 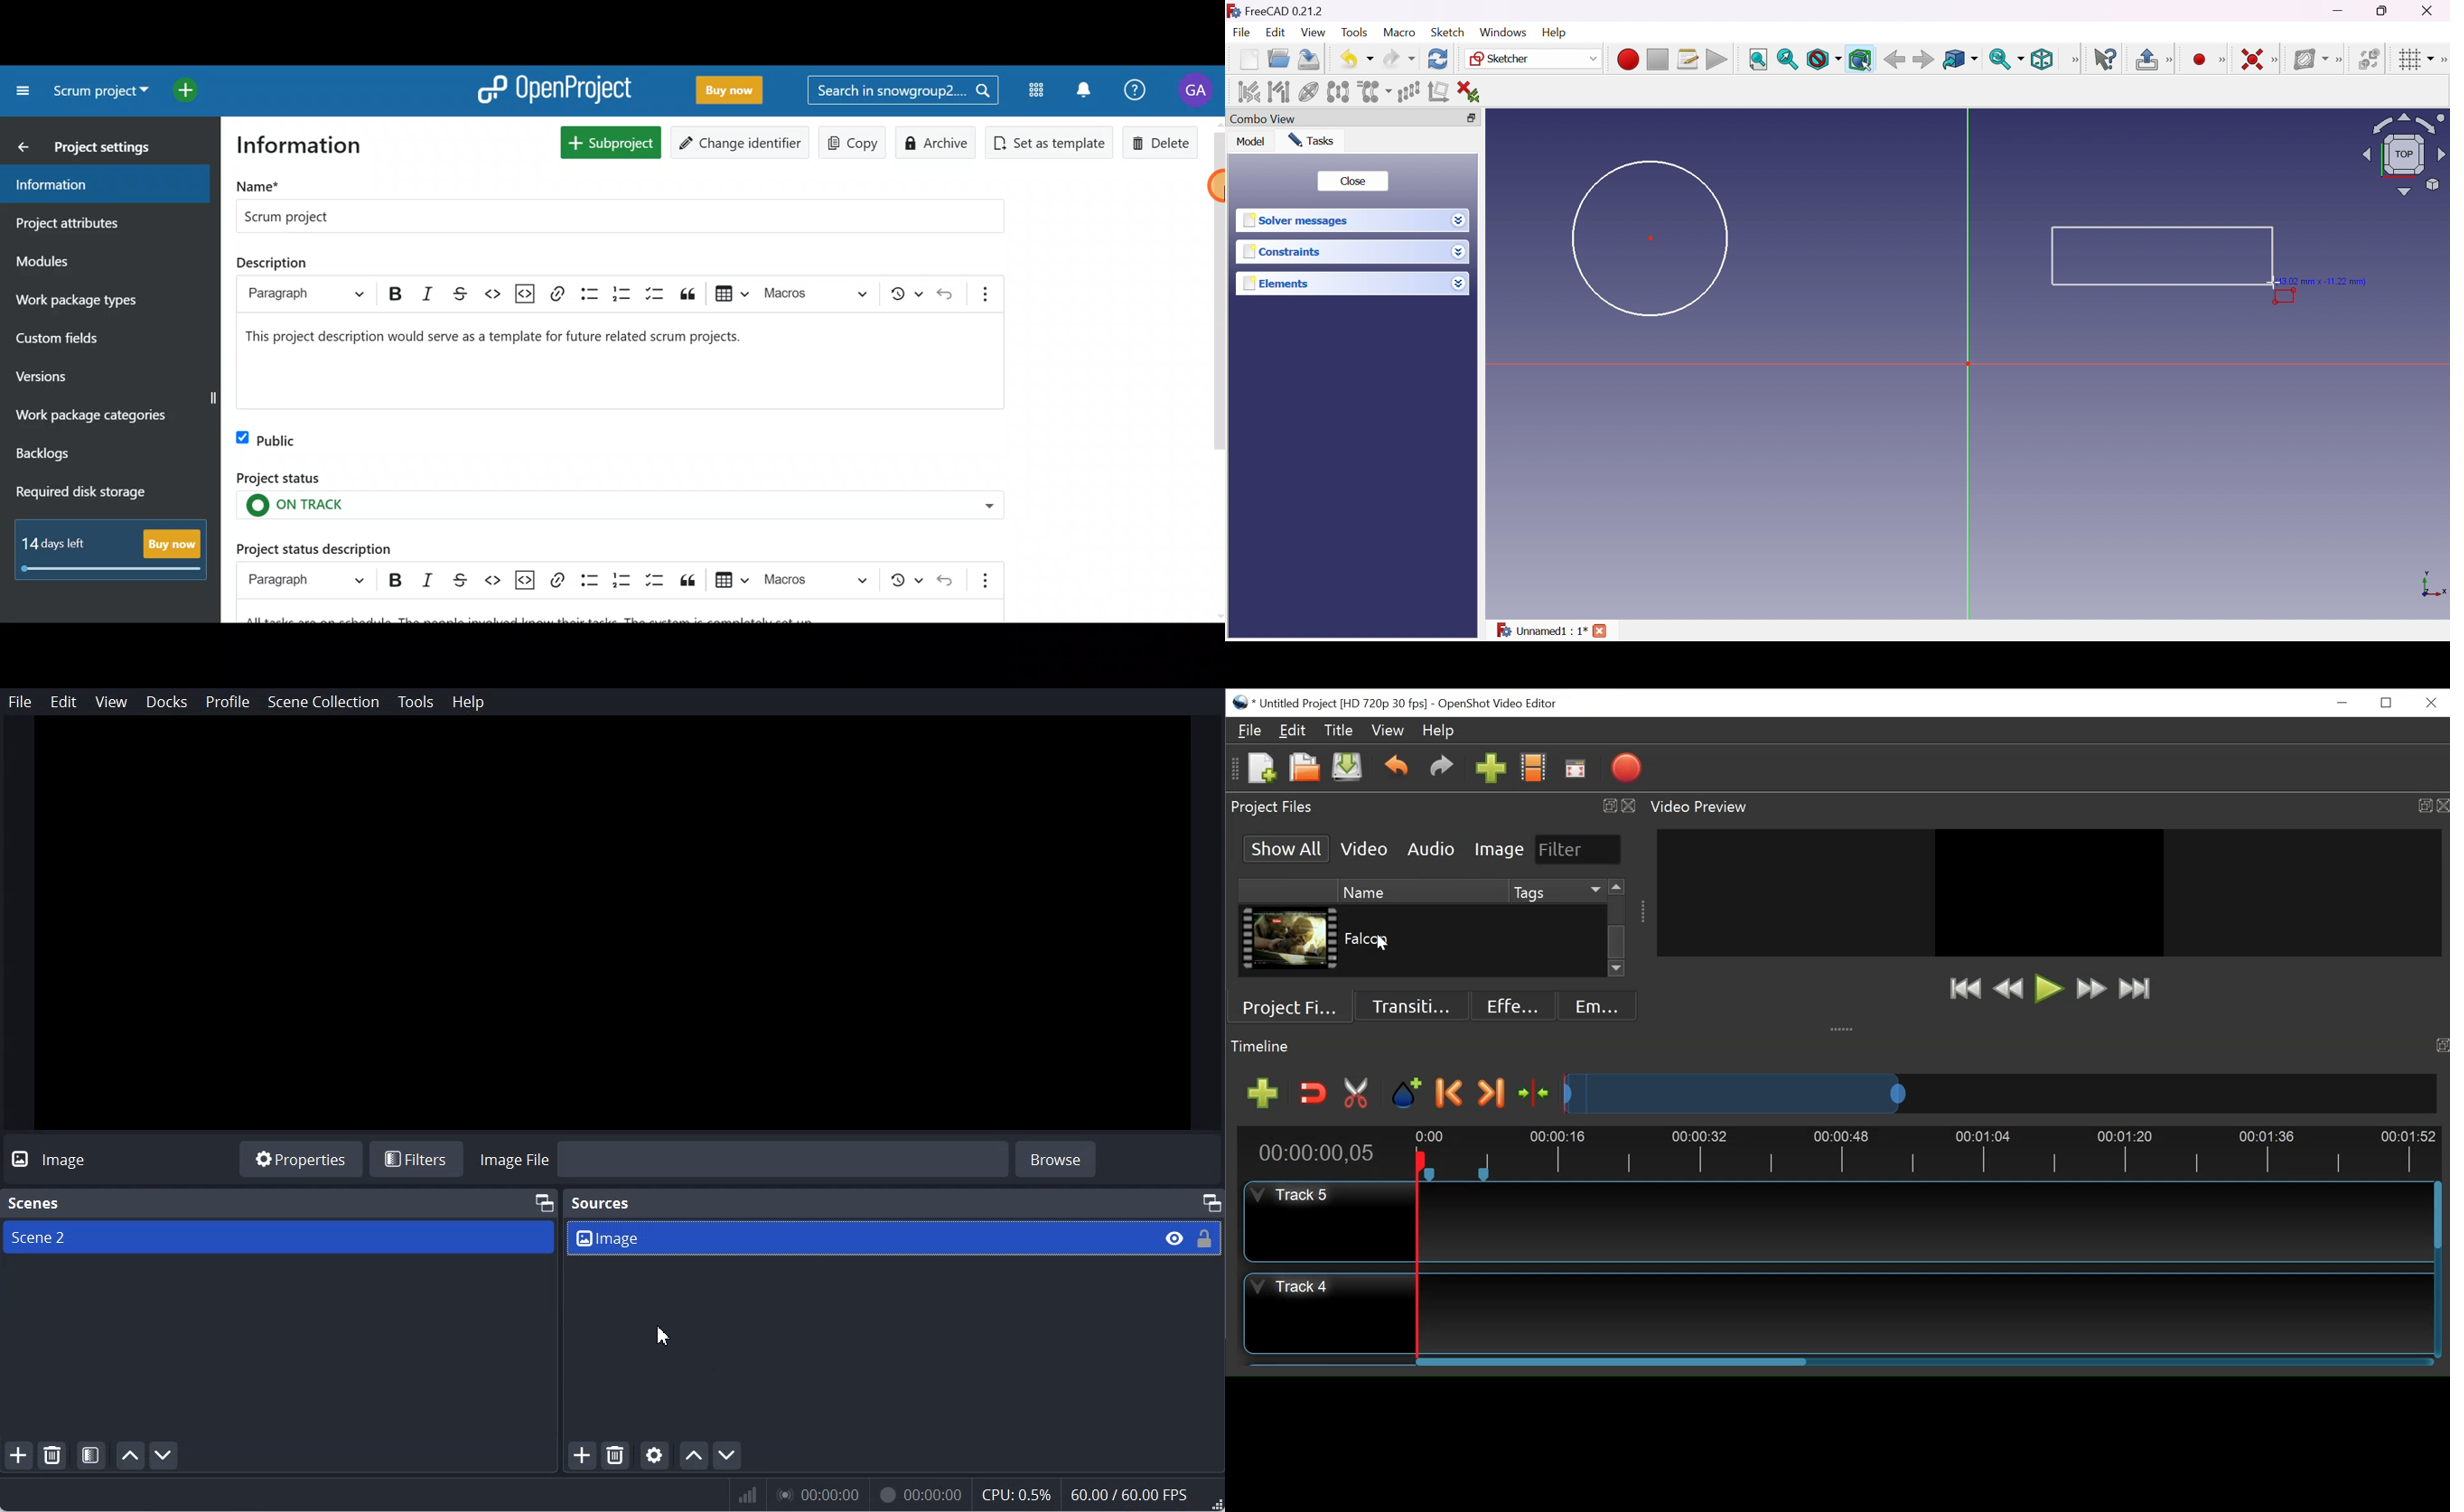 I want to click on close, so click(x=1602, y=631).